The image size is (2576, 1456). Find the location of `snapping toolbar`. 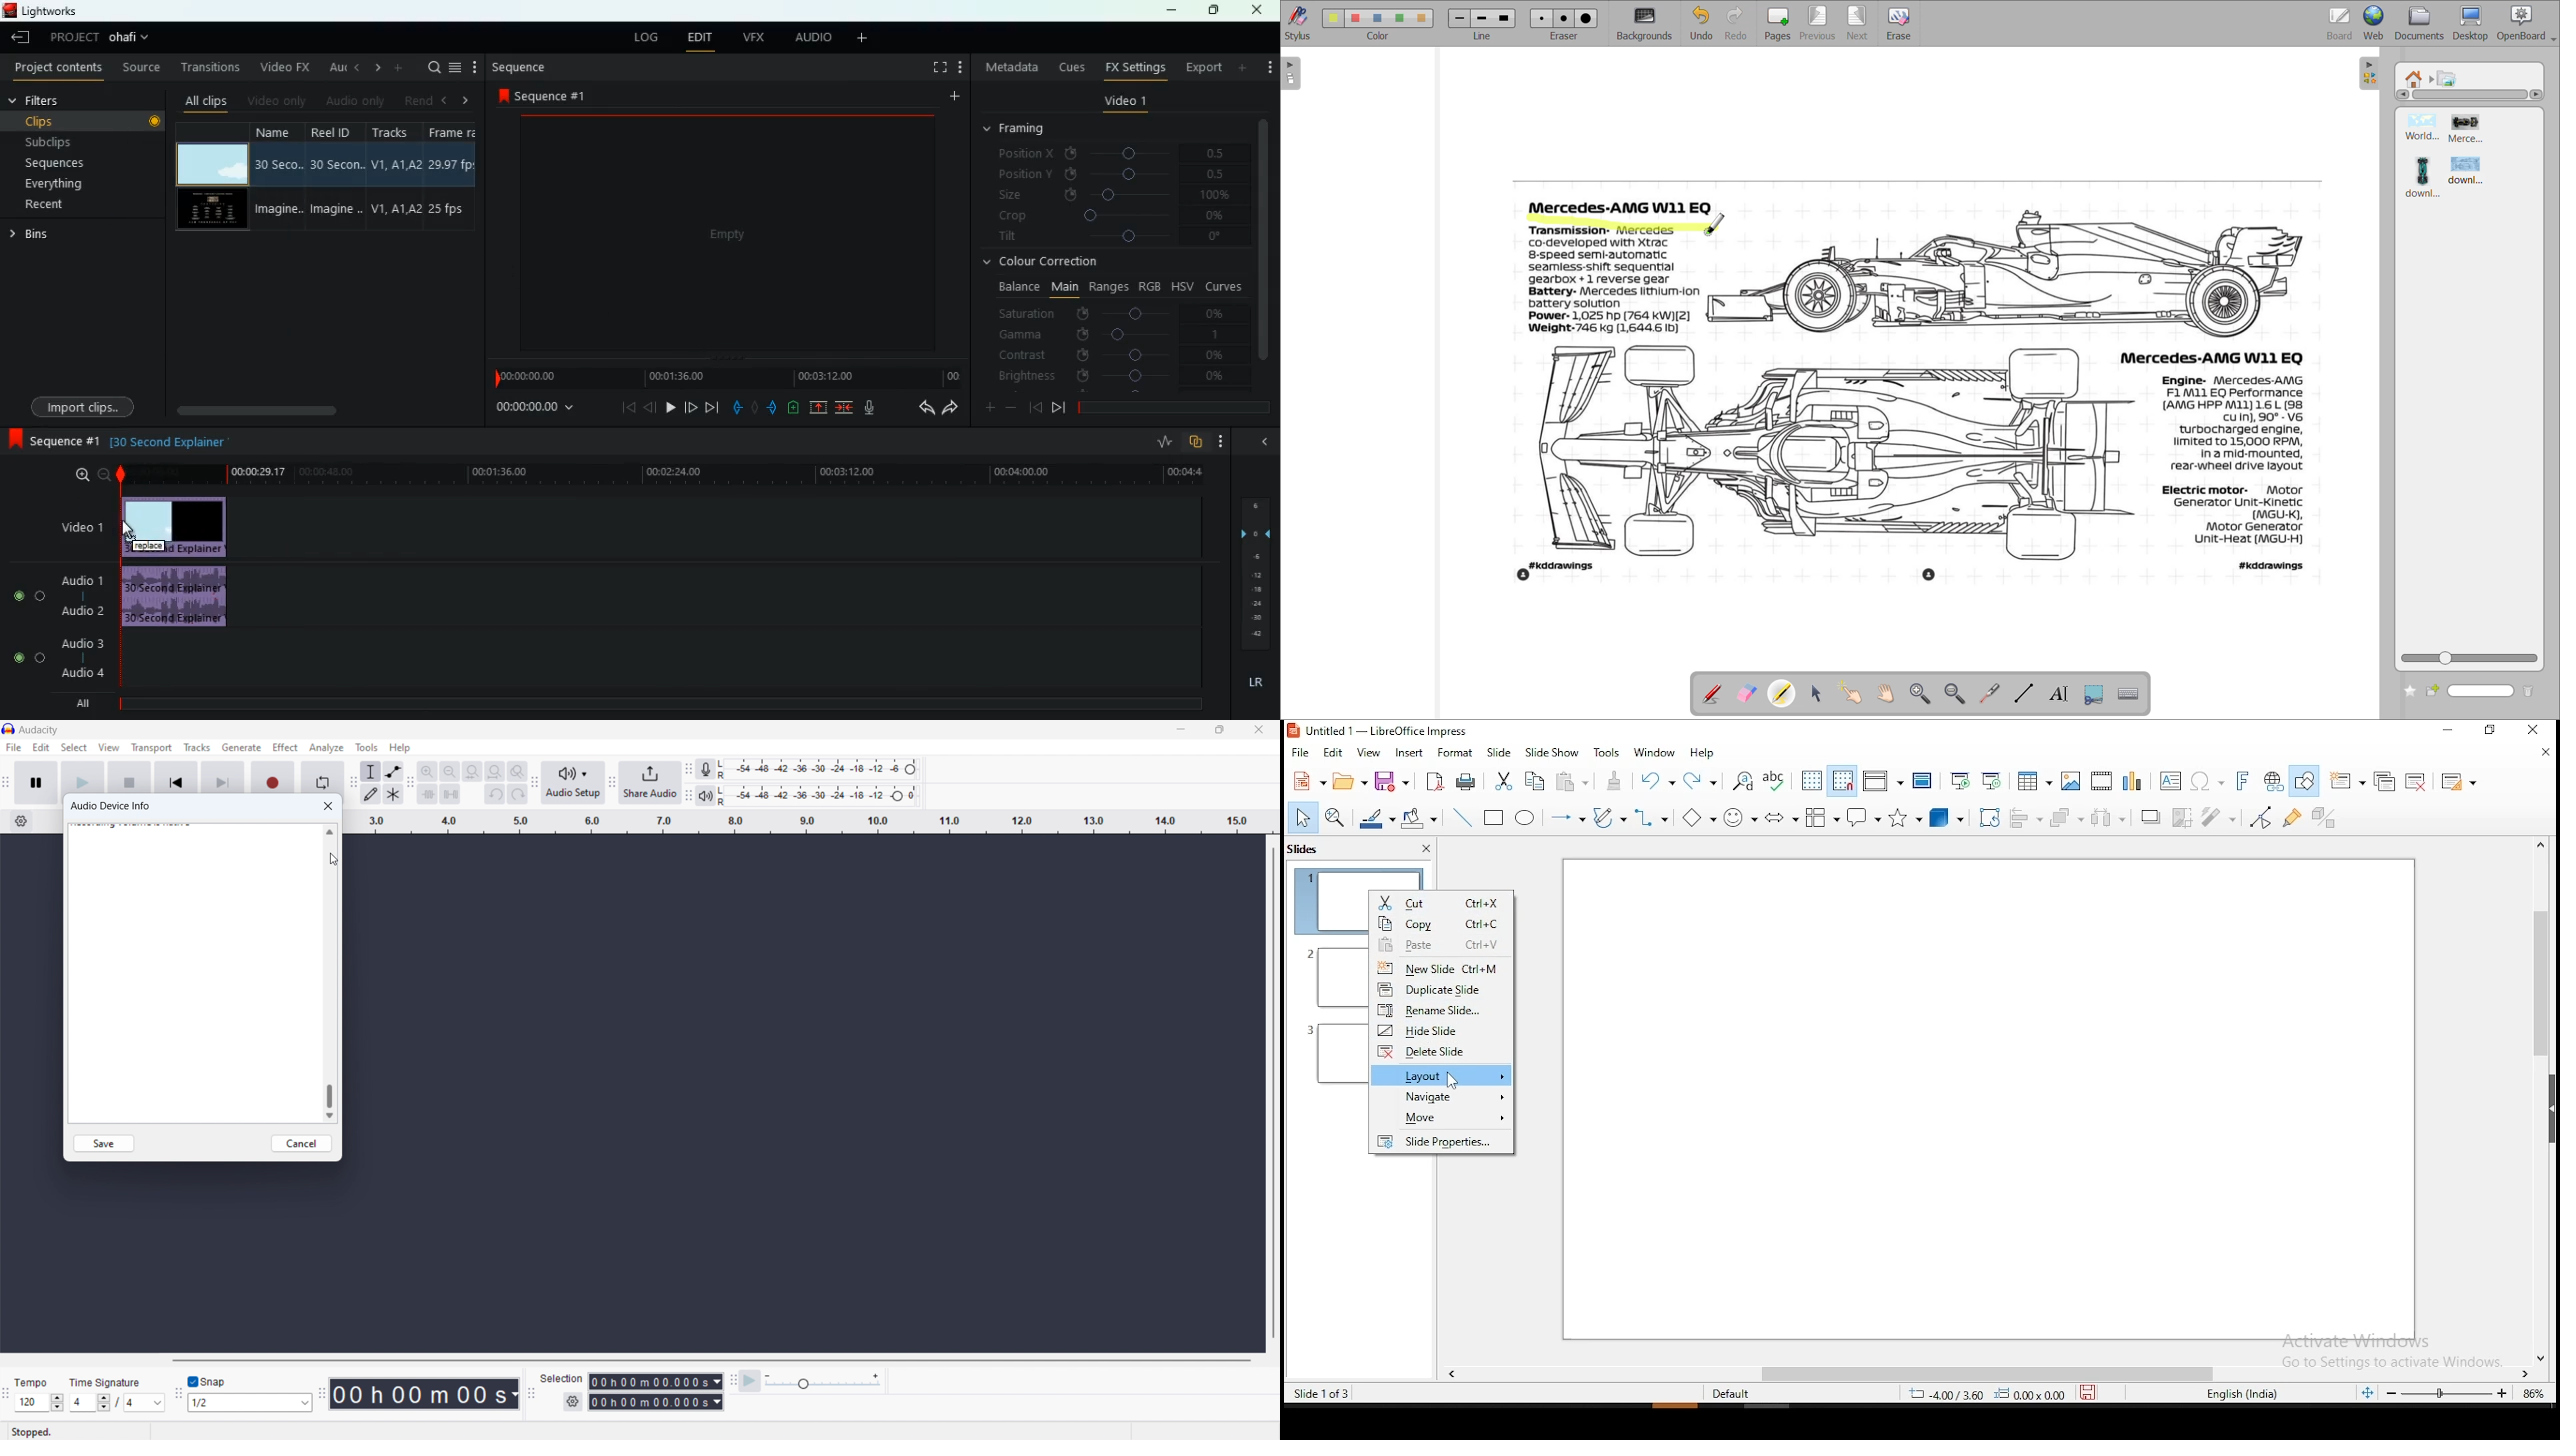

snapping toolbar is located at coordinates (177, 1393).